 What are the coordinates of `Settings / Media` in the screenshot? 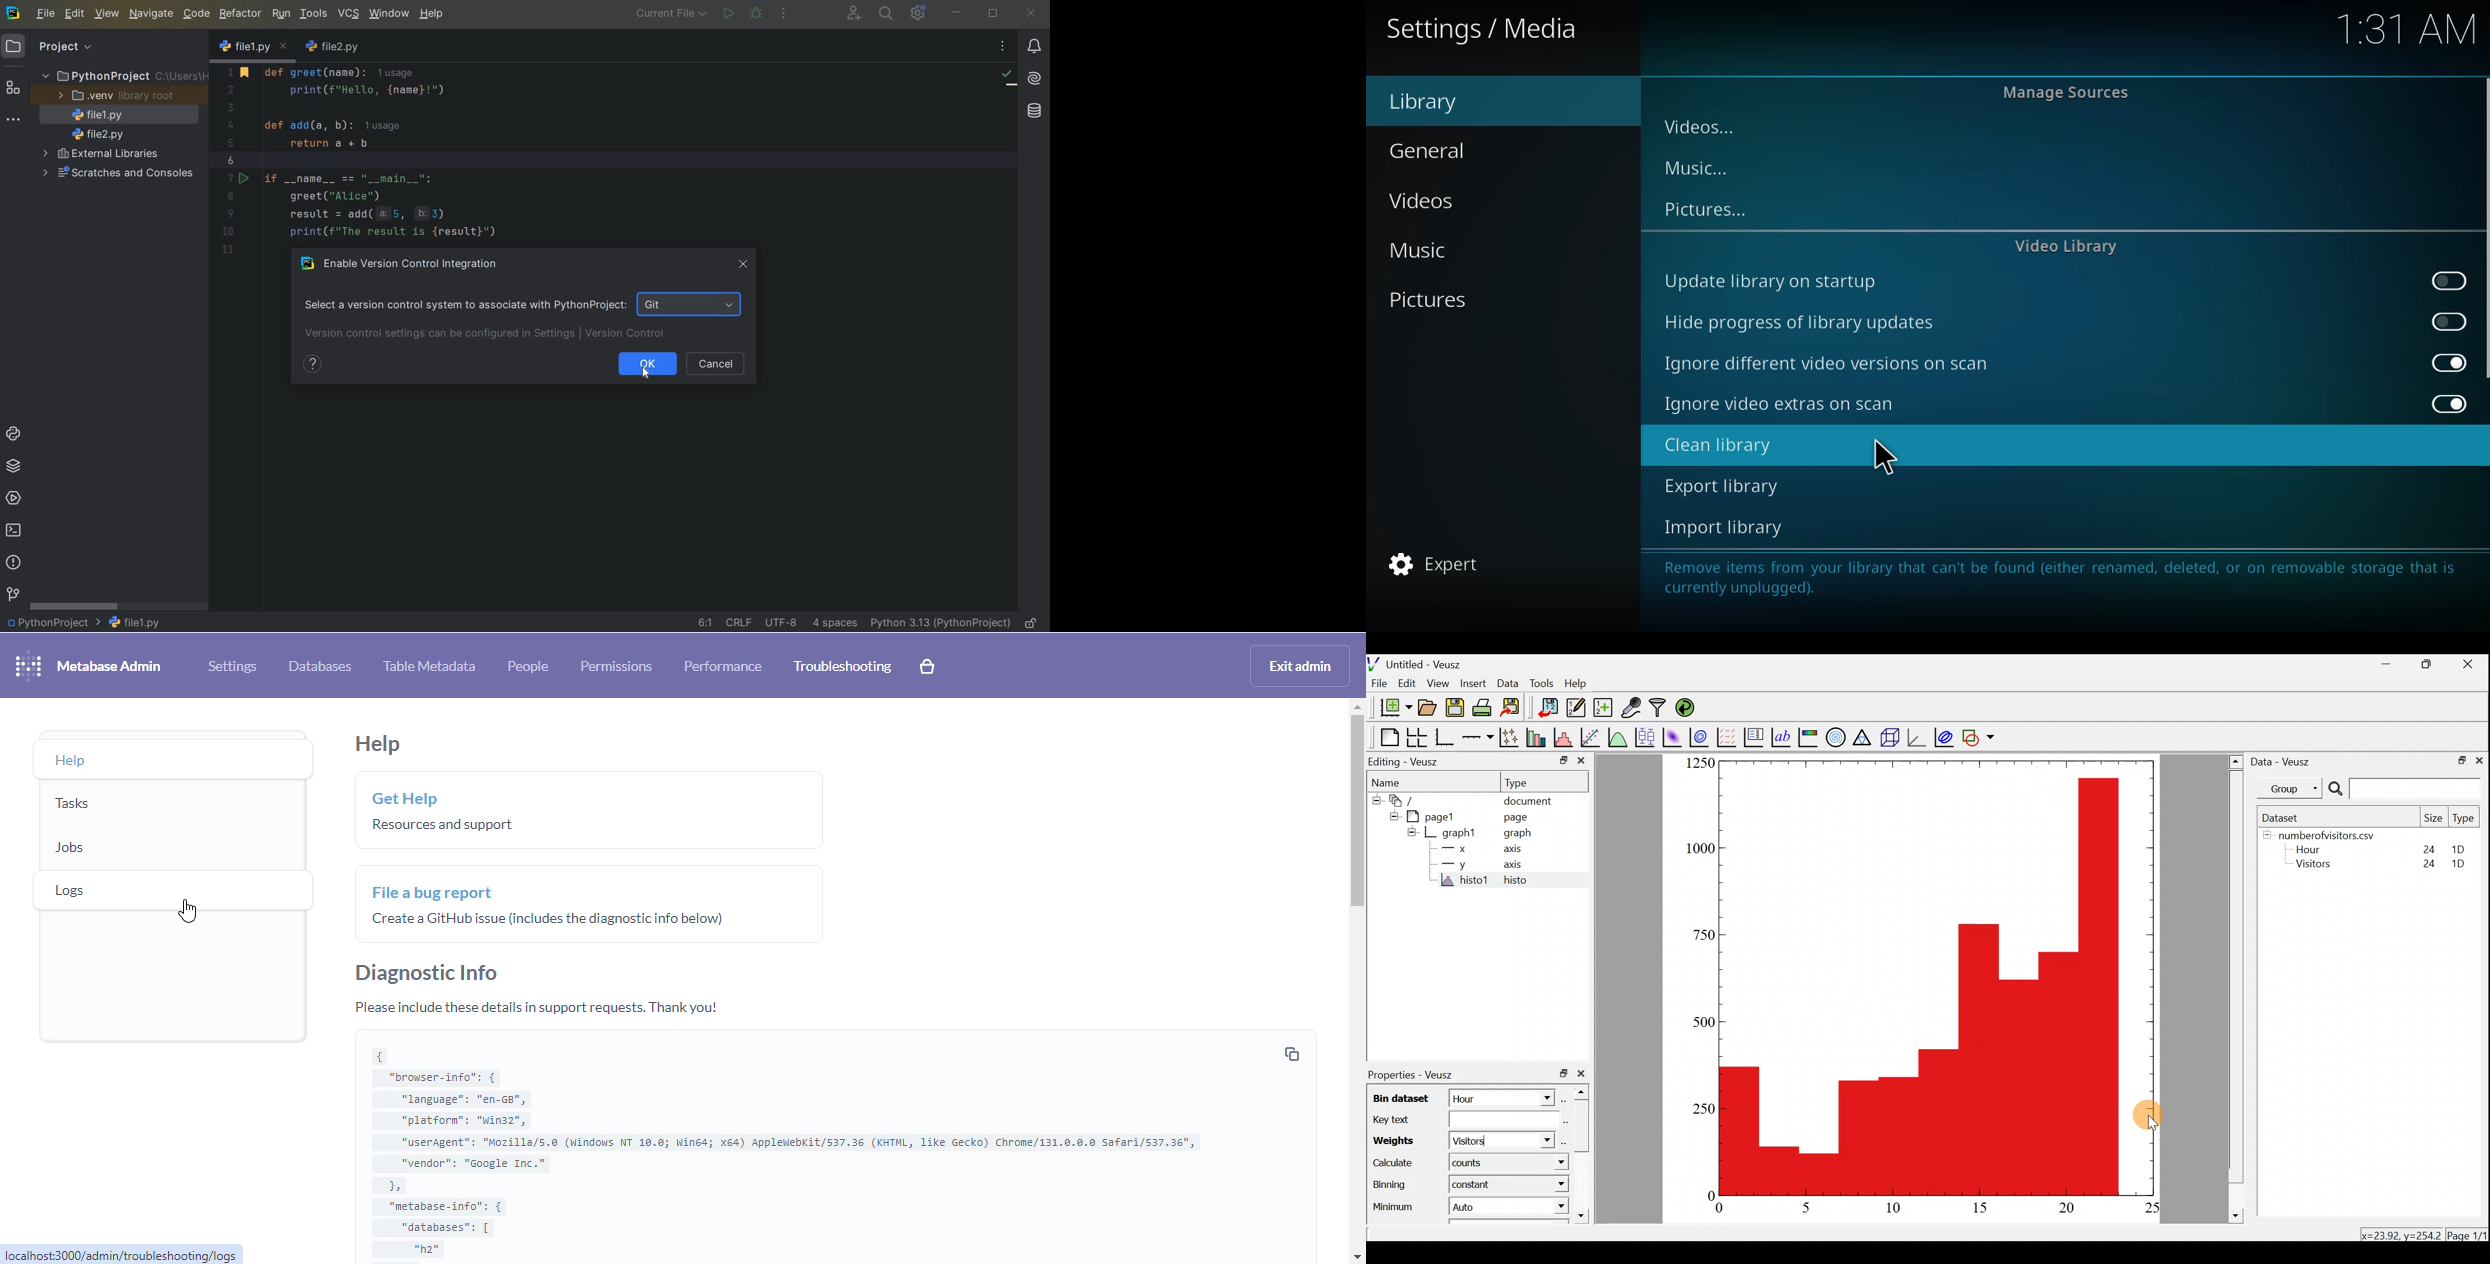 It's located at (1489, 35).